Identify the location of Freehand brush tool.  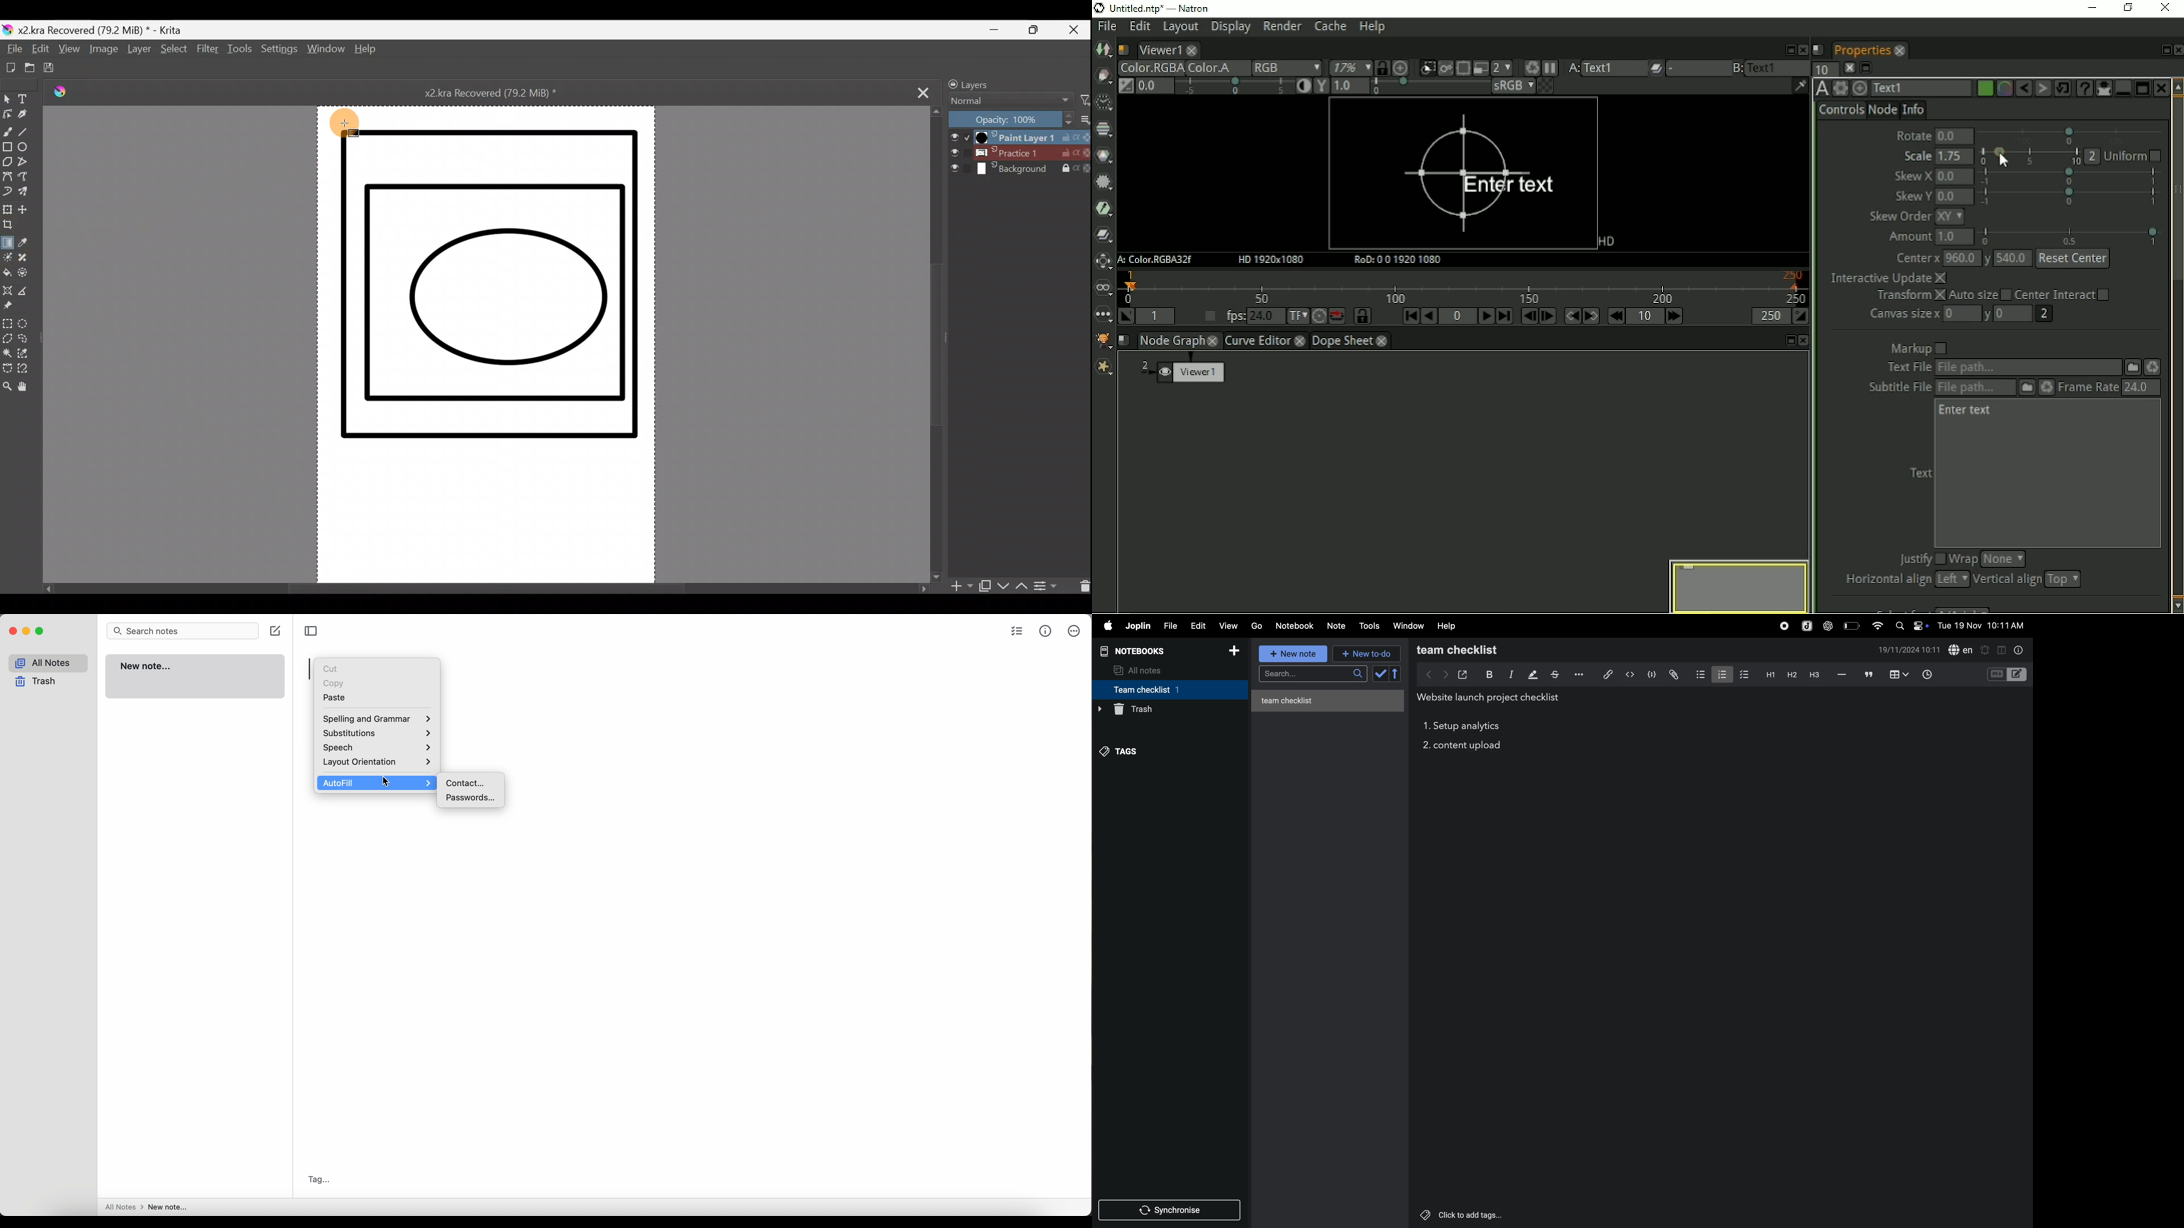
(7, 131).